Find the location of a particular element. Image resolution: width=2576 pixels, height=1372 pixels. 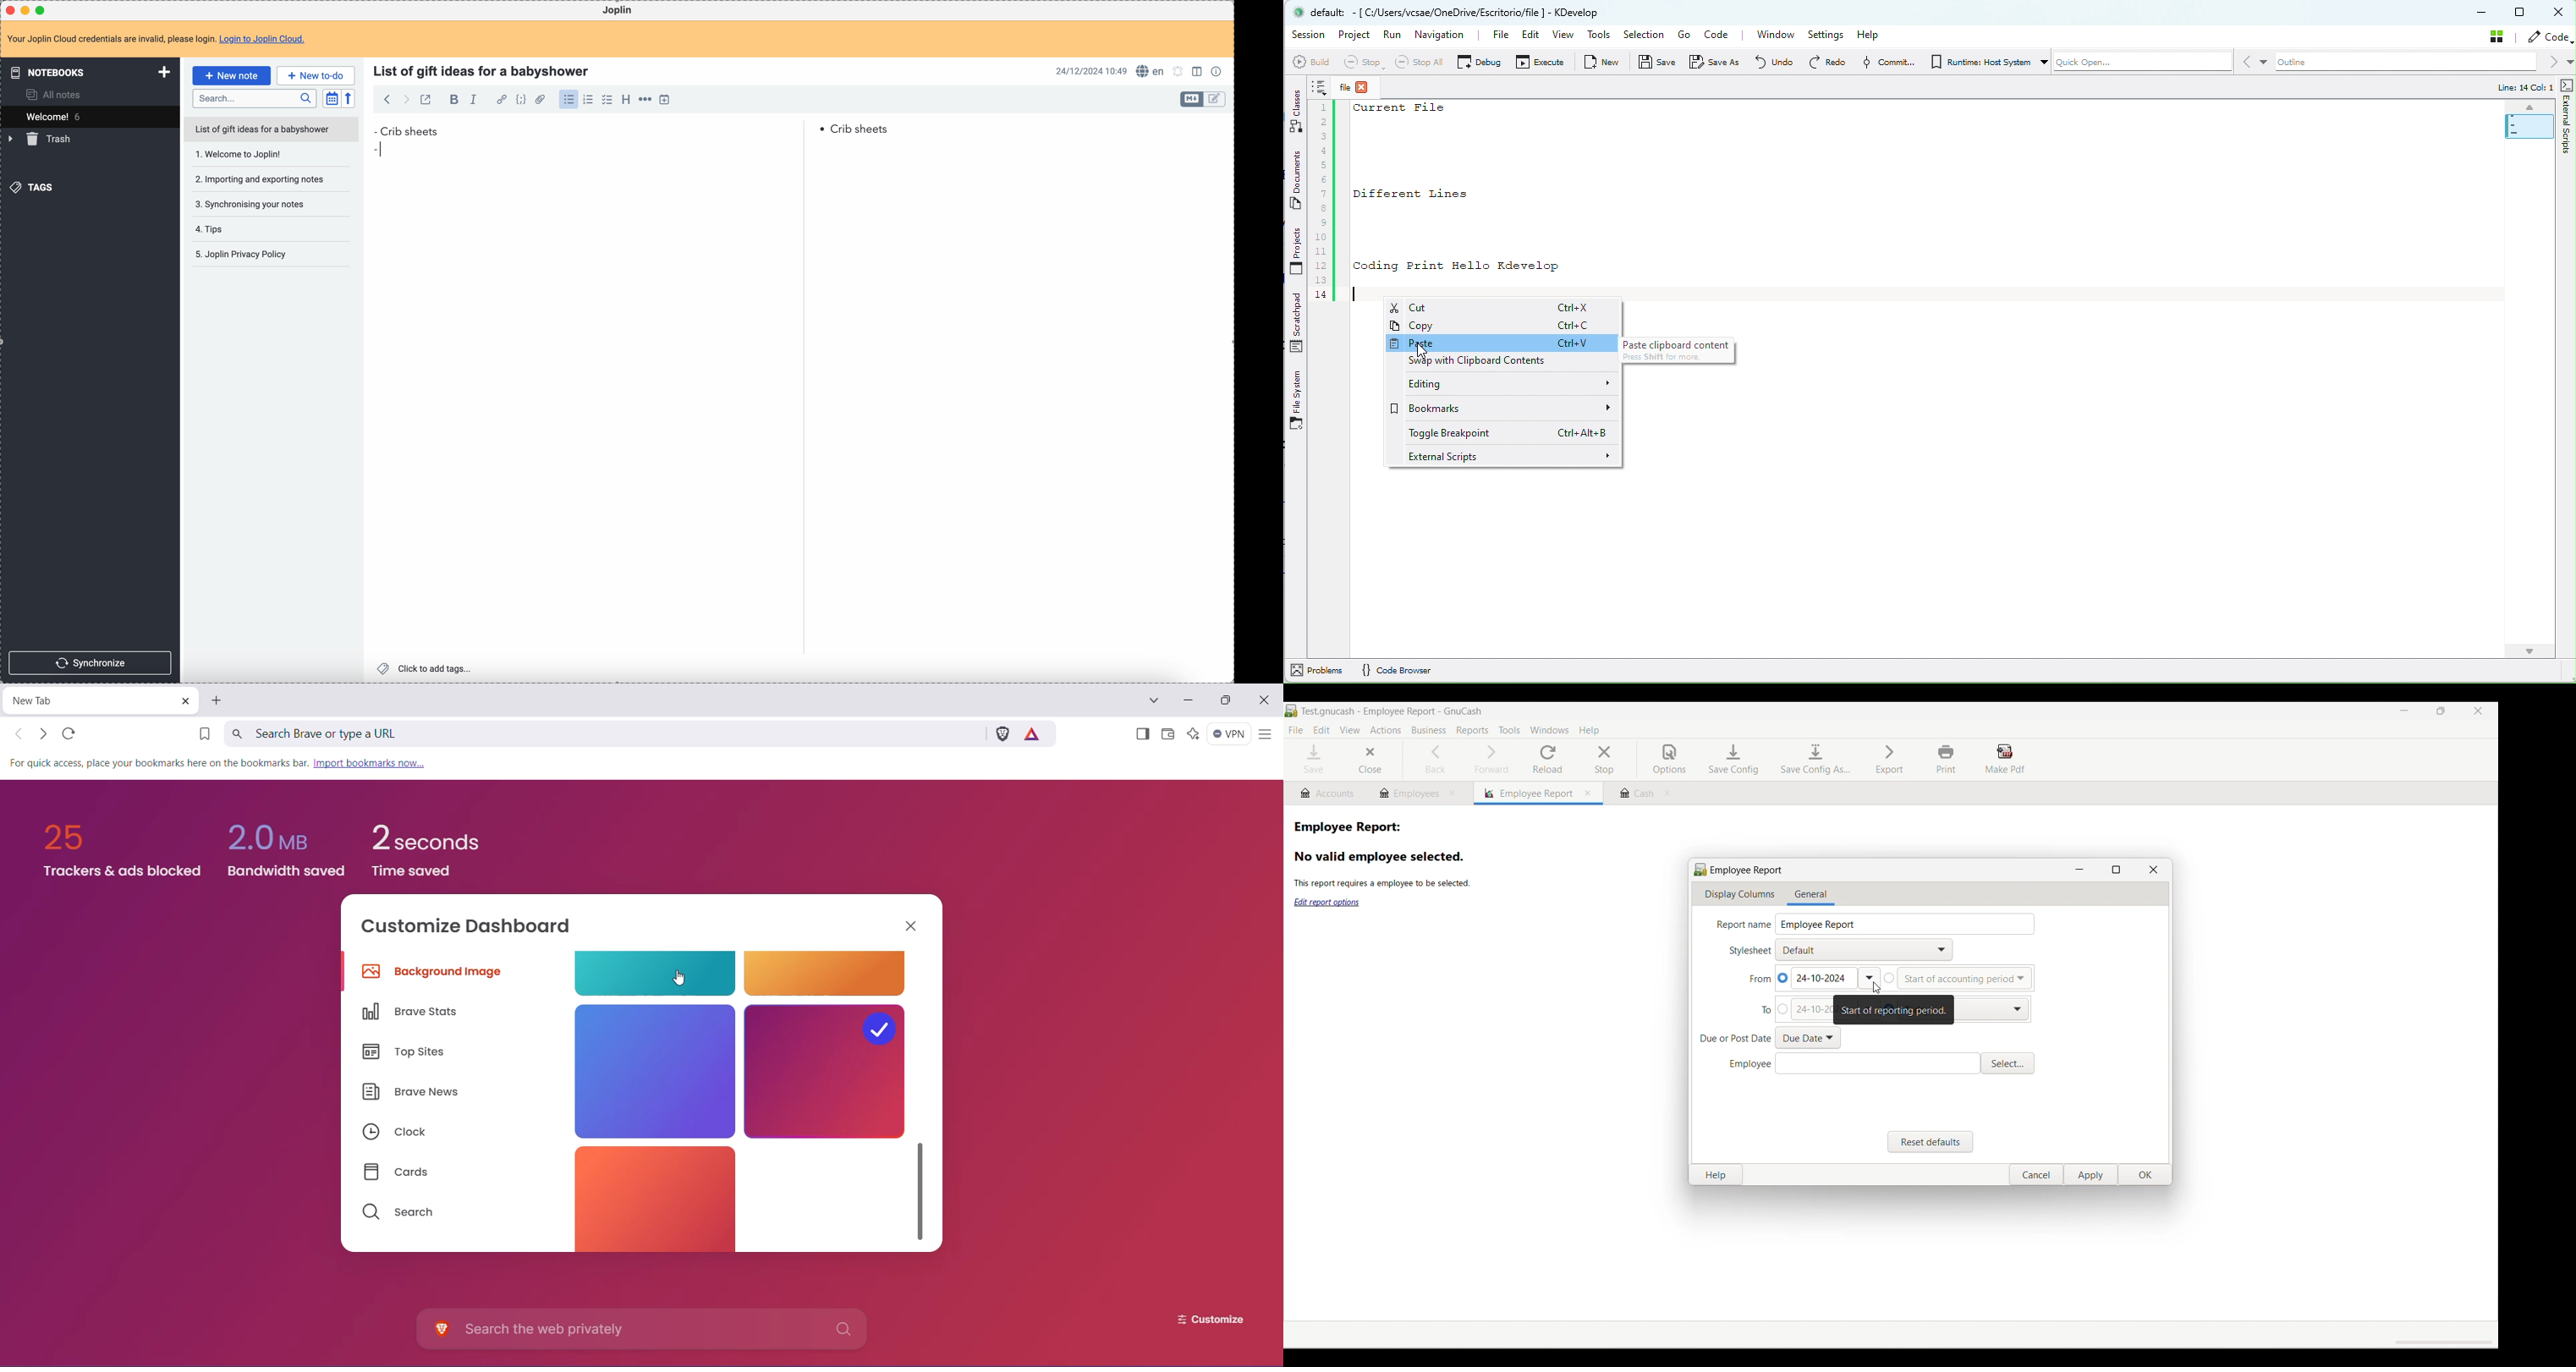

all notes is located at coordinates (55, 94).